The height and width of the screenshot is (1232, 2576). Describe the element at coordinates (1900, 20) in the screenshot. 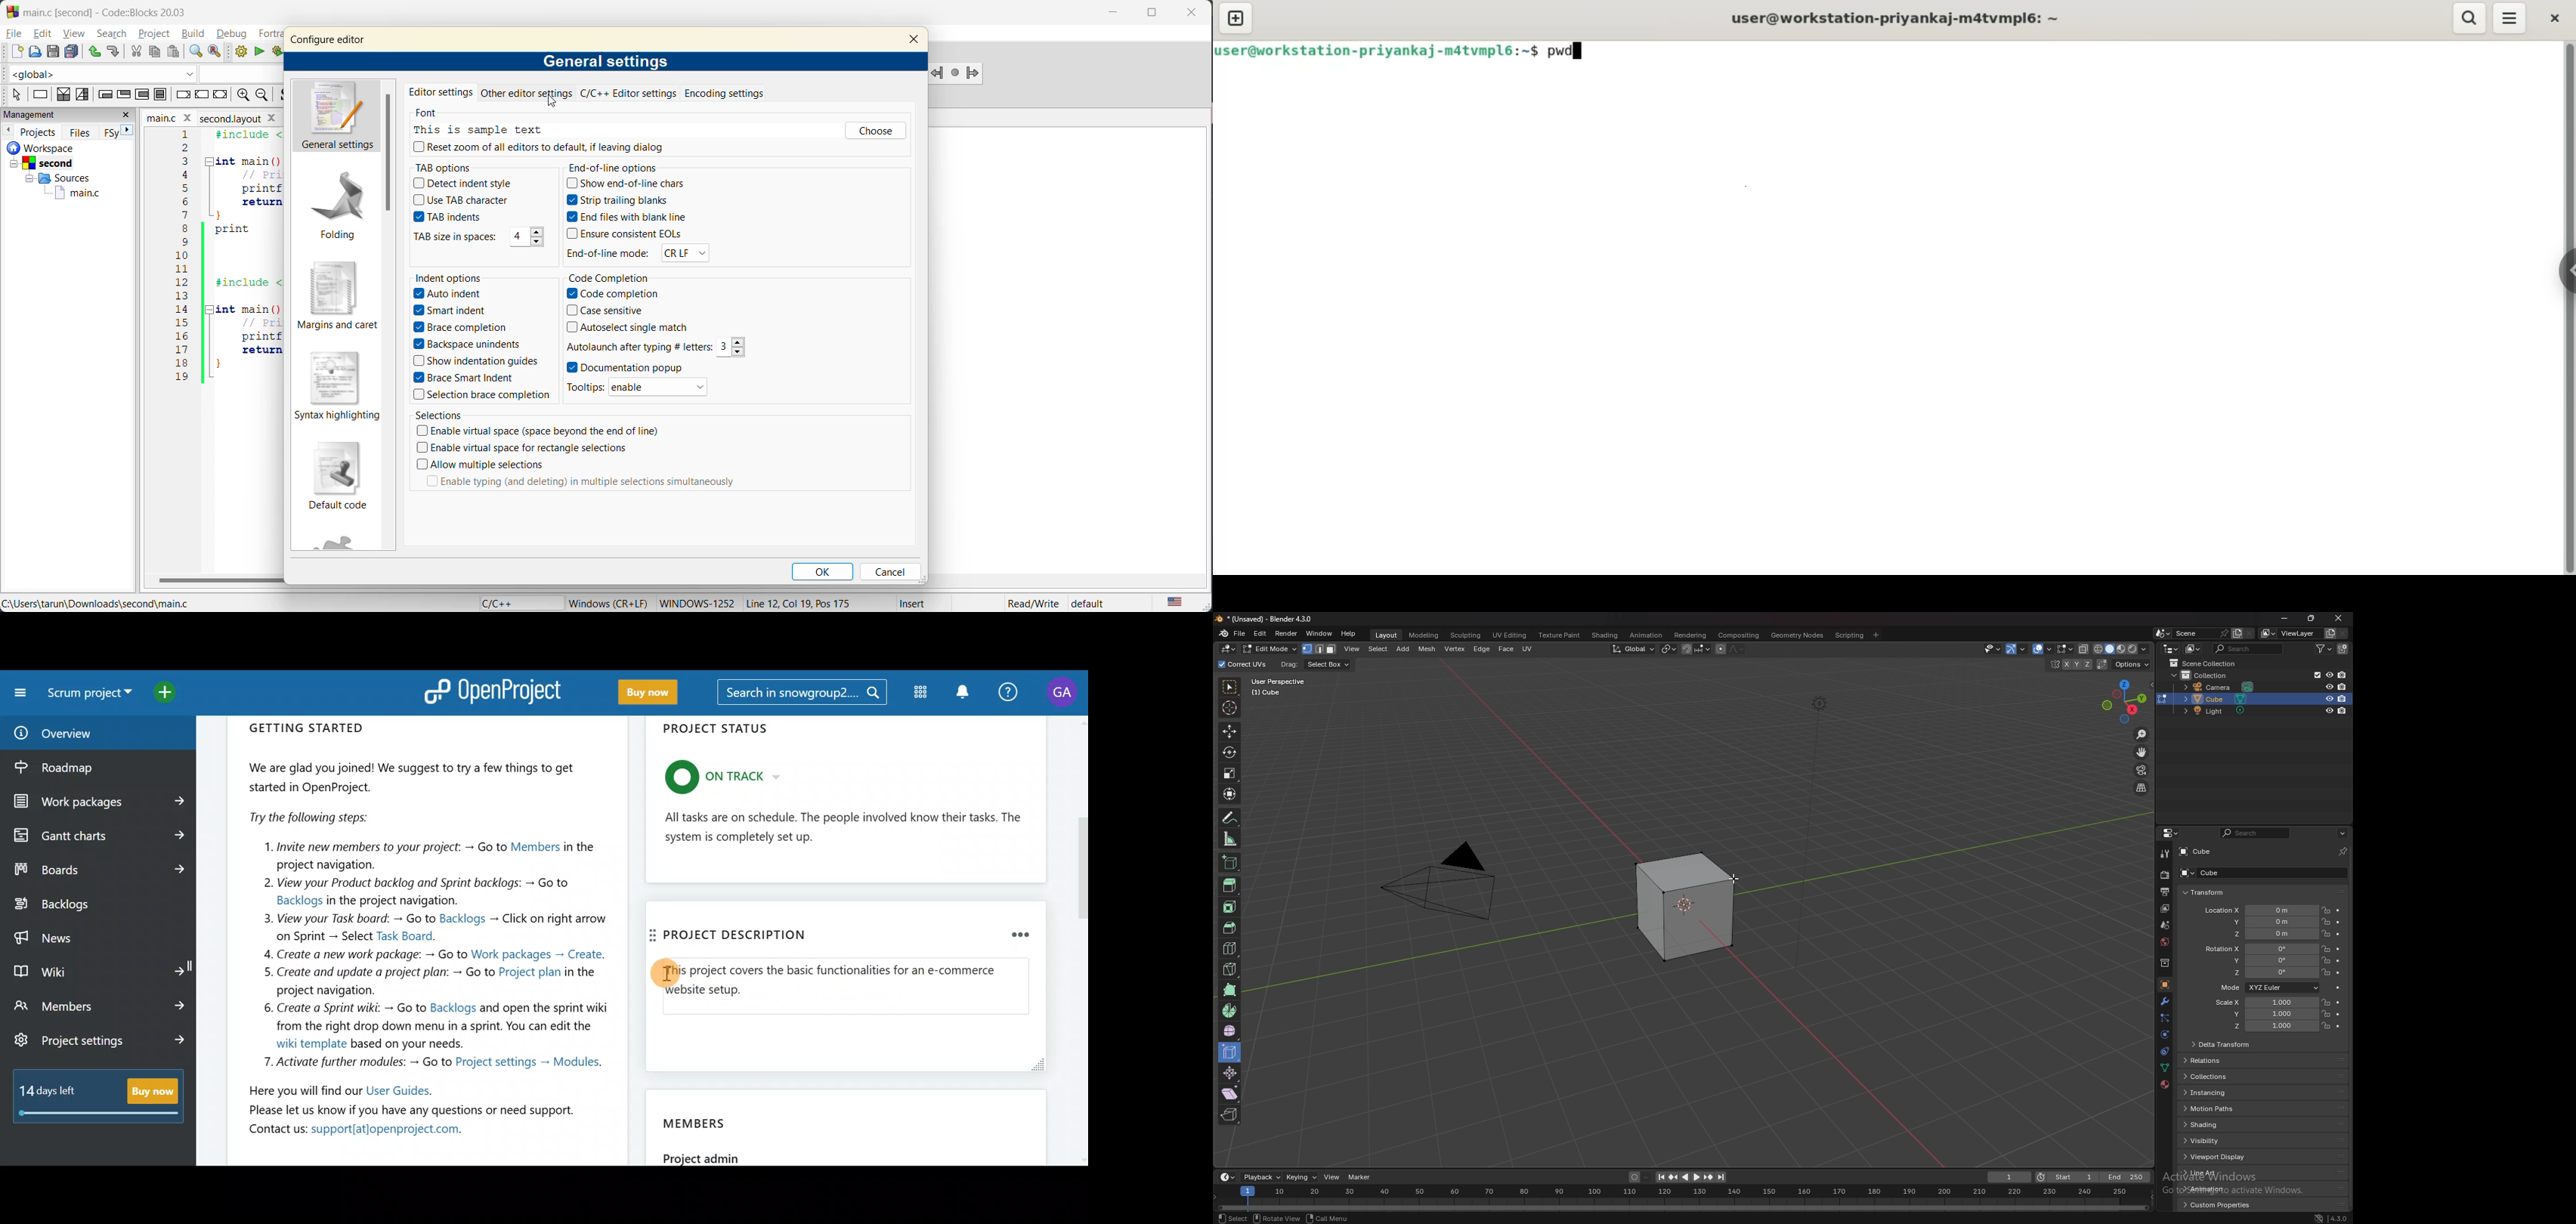

I see `user@workstation-priyanka-m4tvmpl6:~` at that location.